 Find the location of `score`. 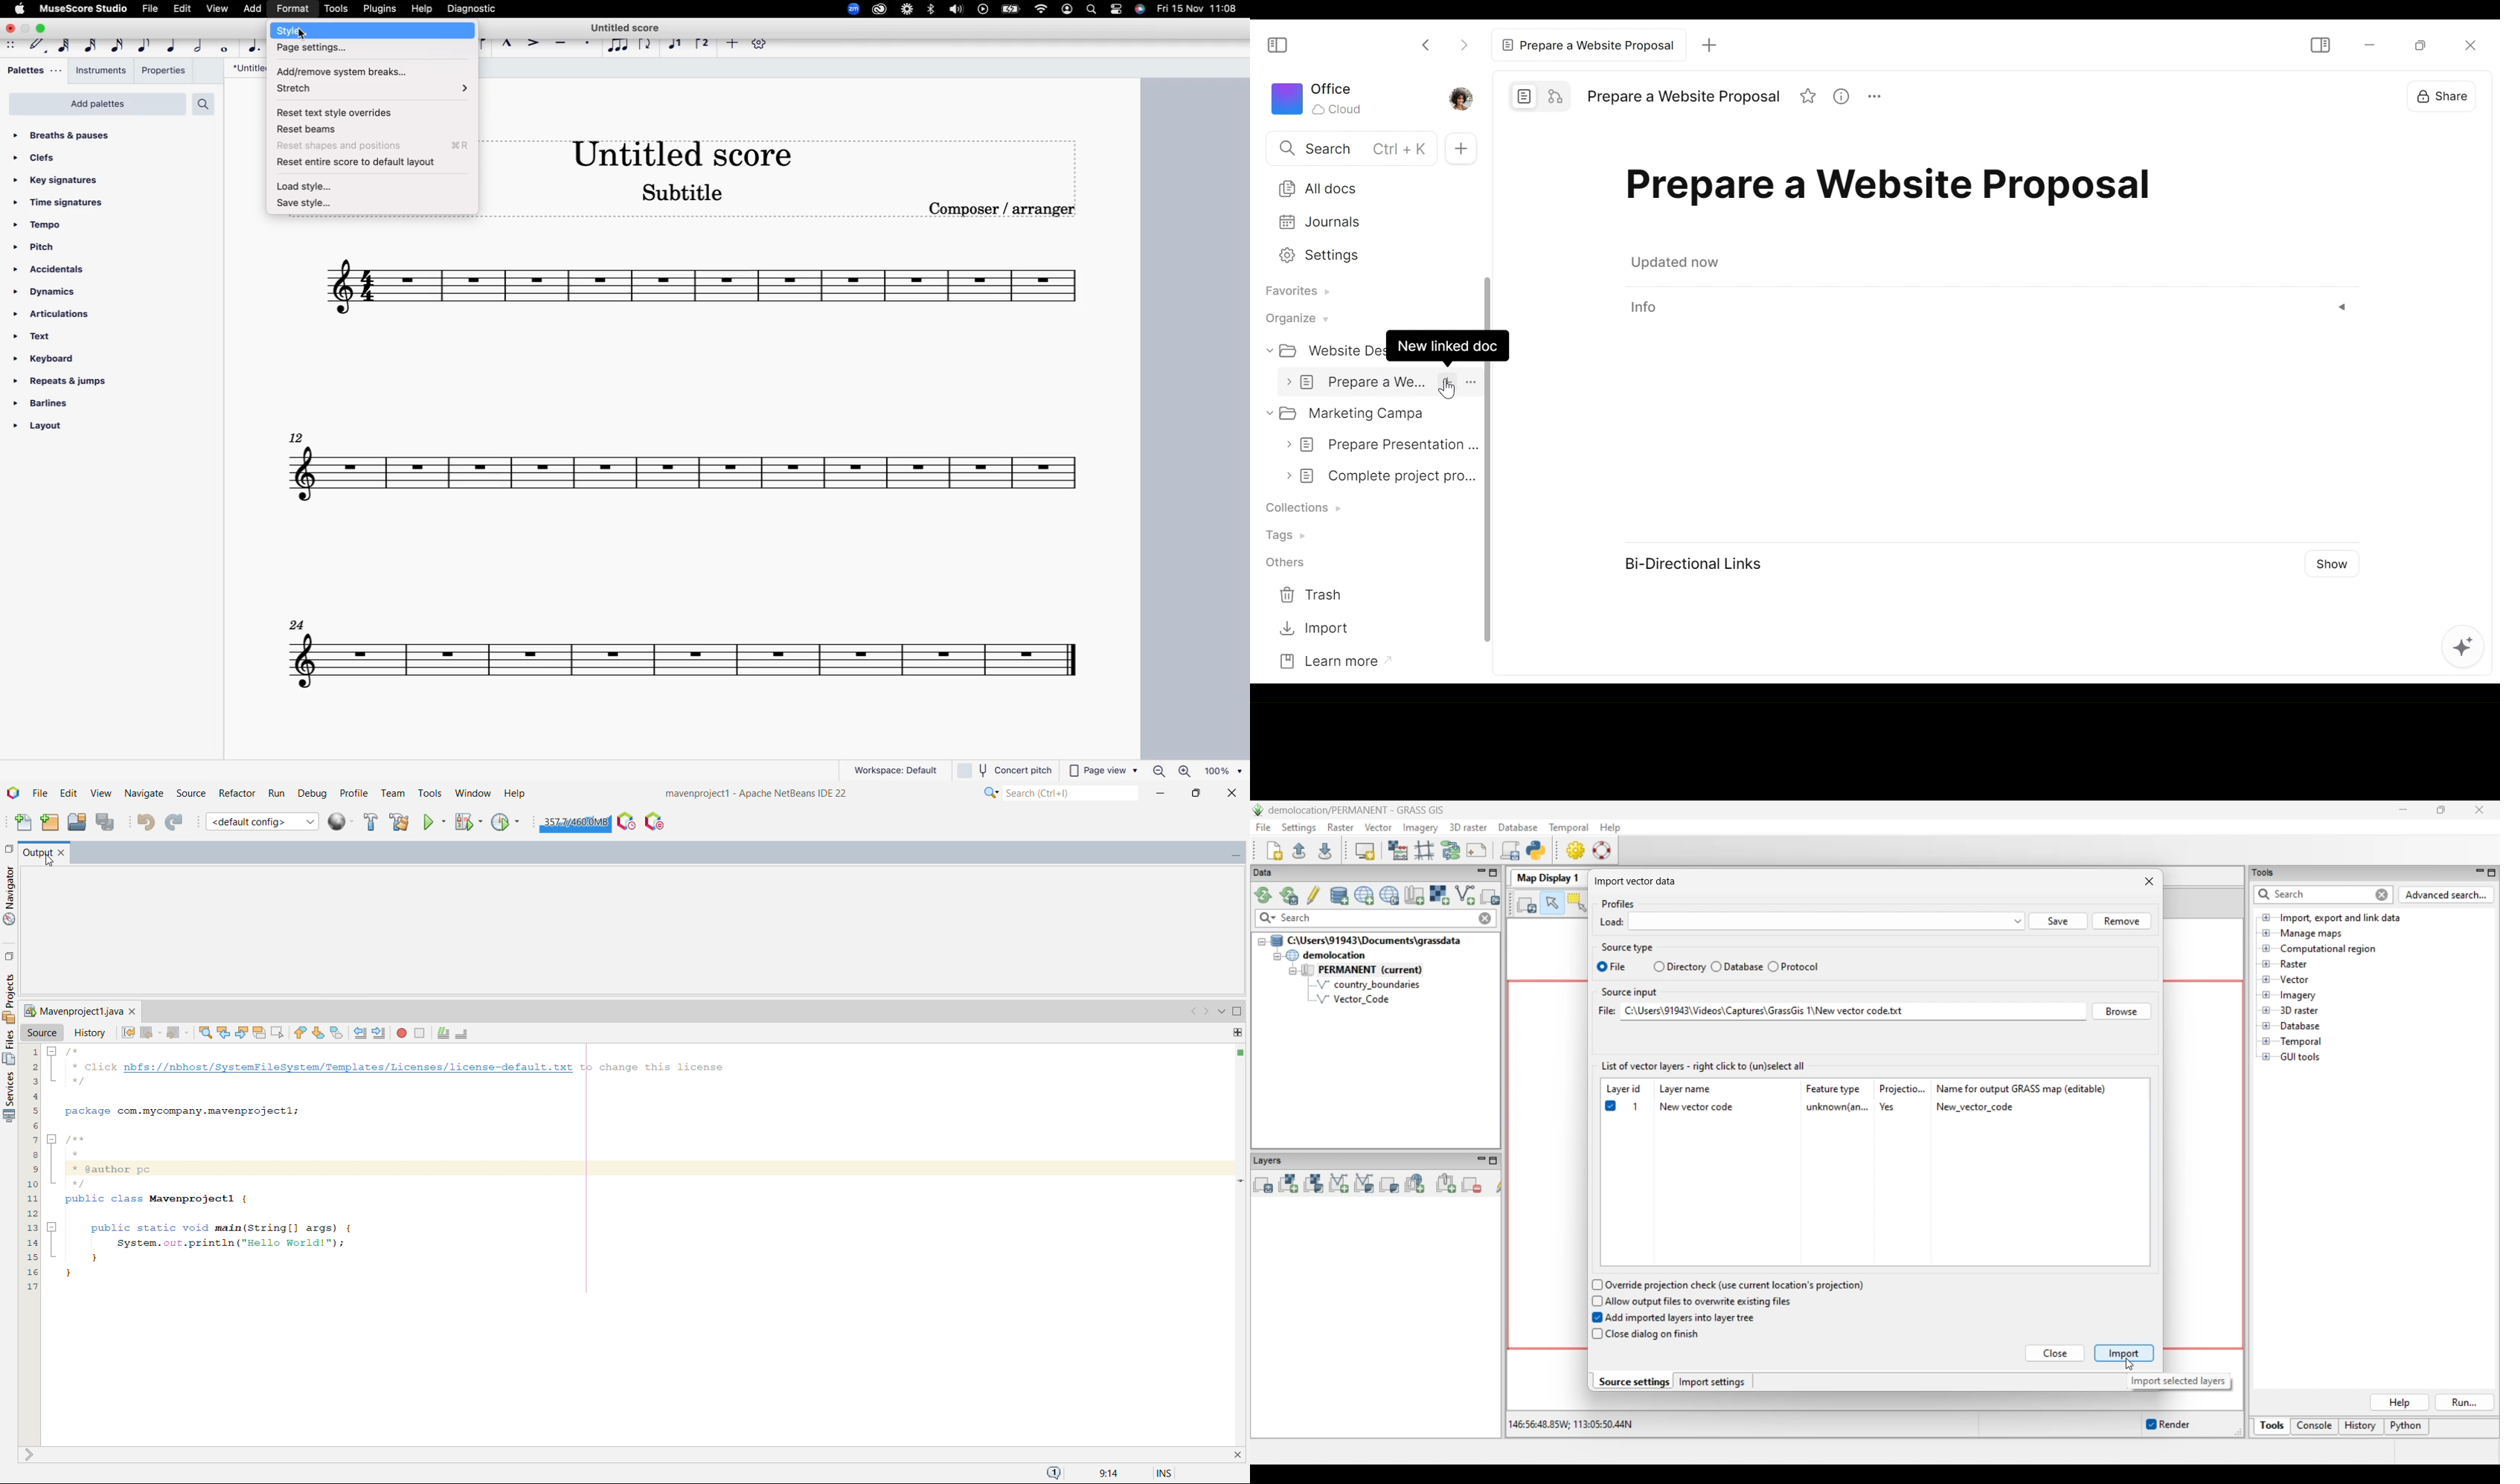

score is located at coordinates (711, 289).